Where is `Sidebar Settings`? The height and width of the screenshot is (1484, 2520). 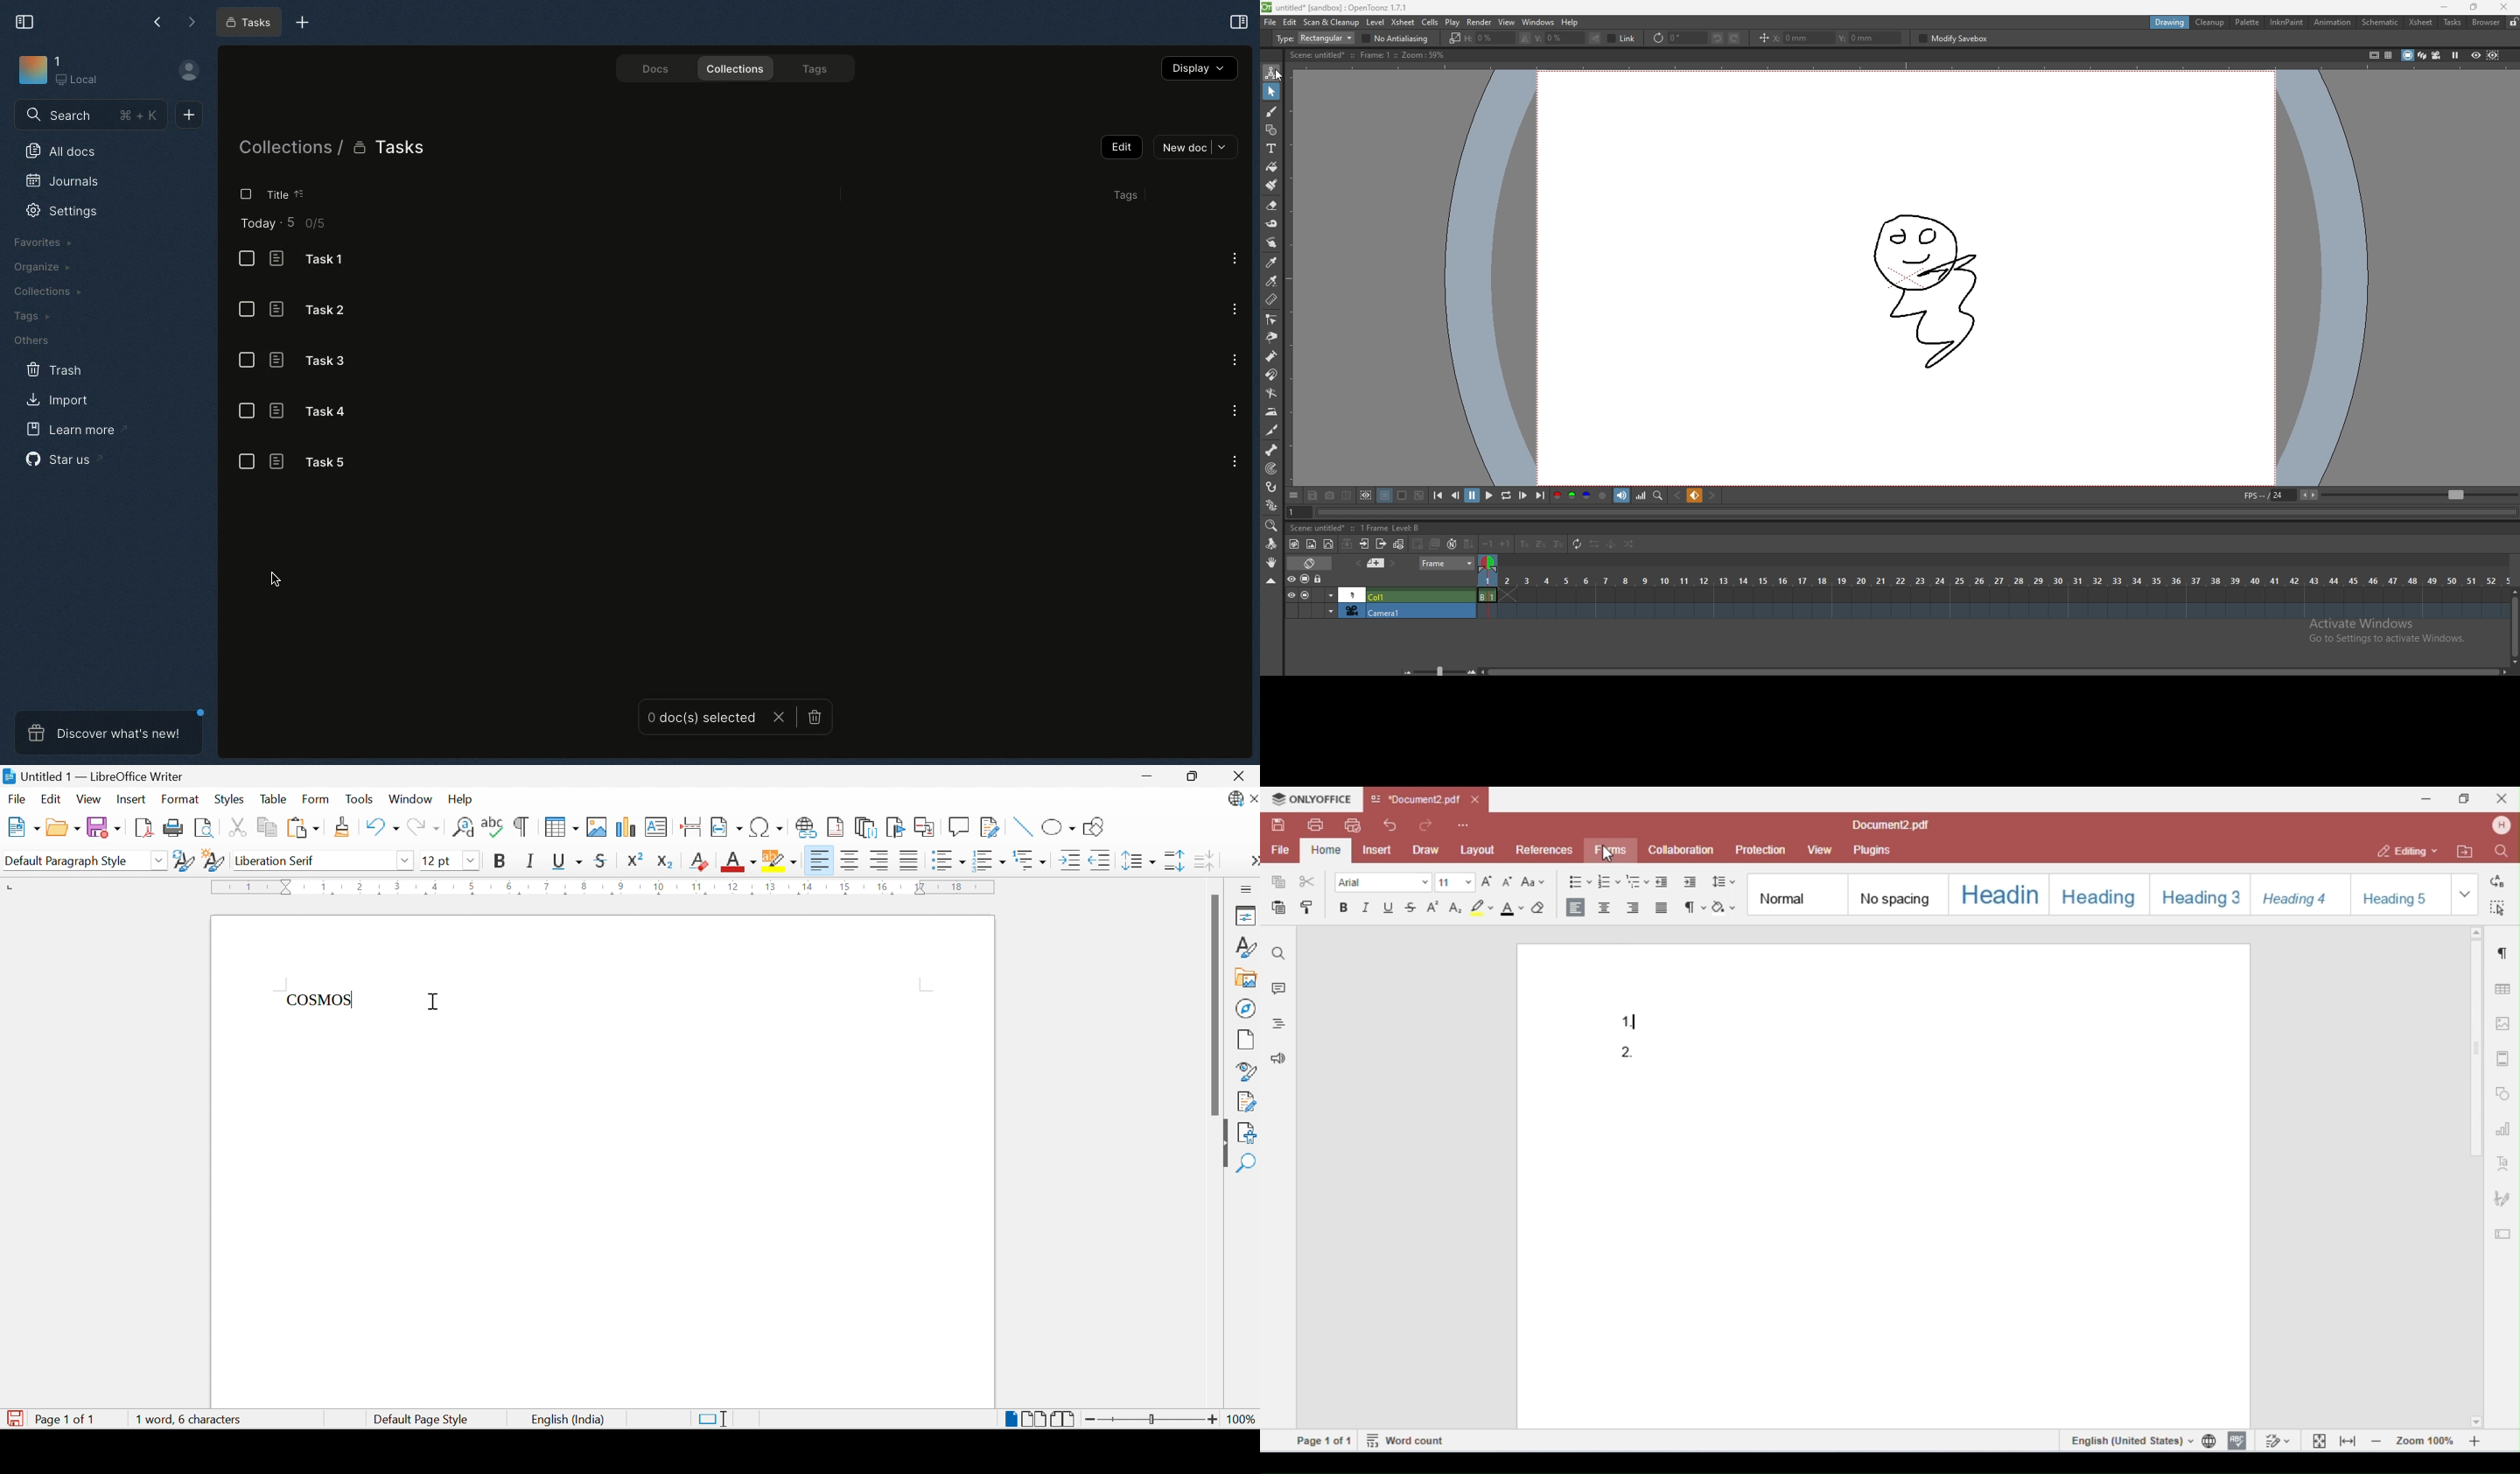 Sidebar Settings is located at coordinates (1246, 889).